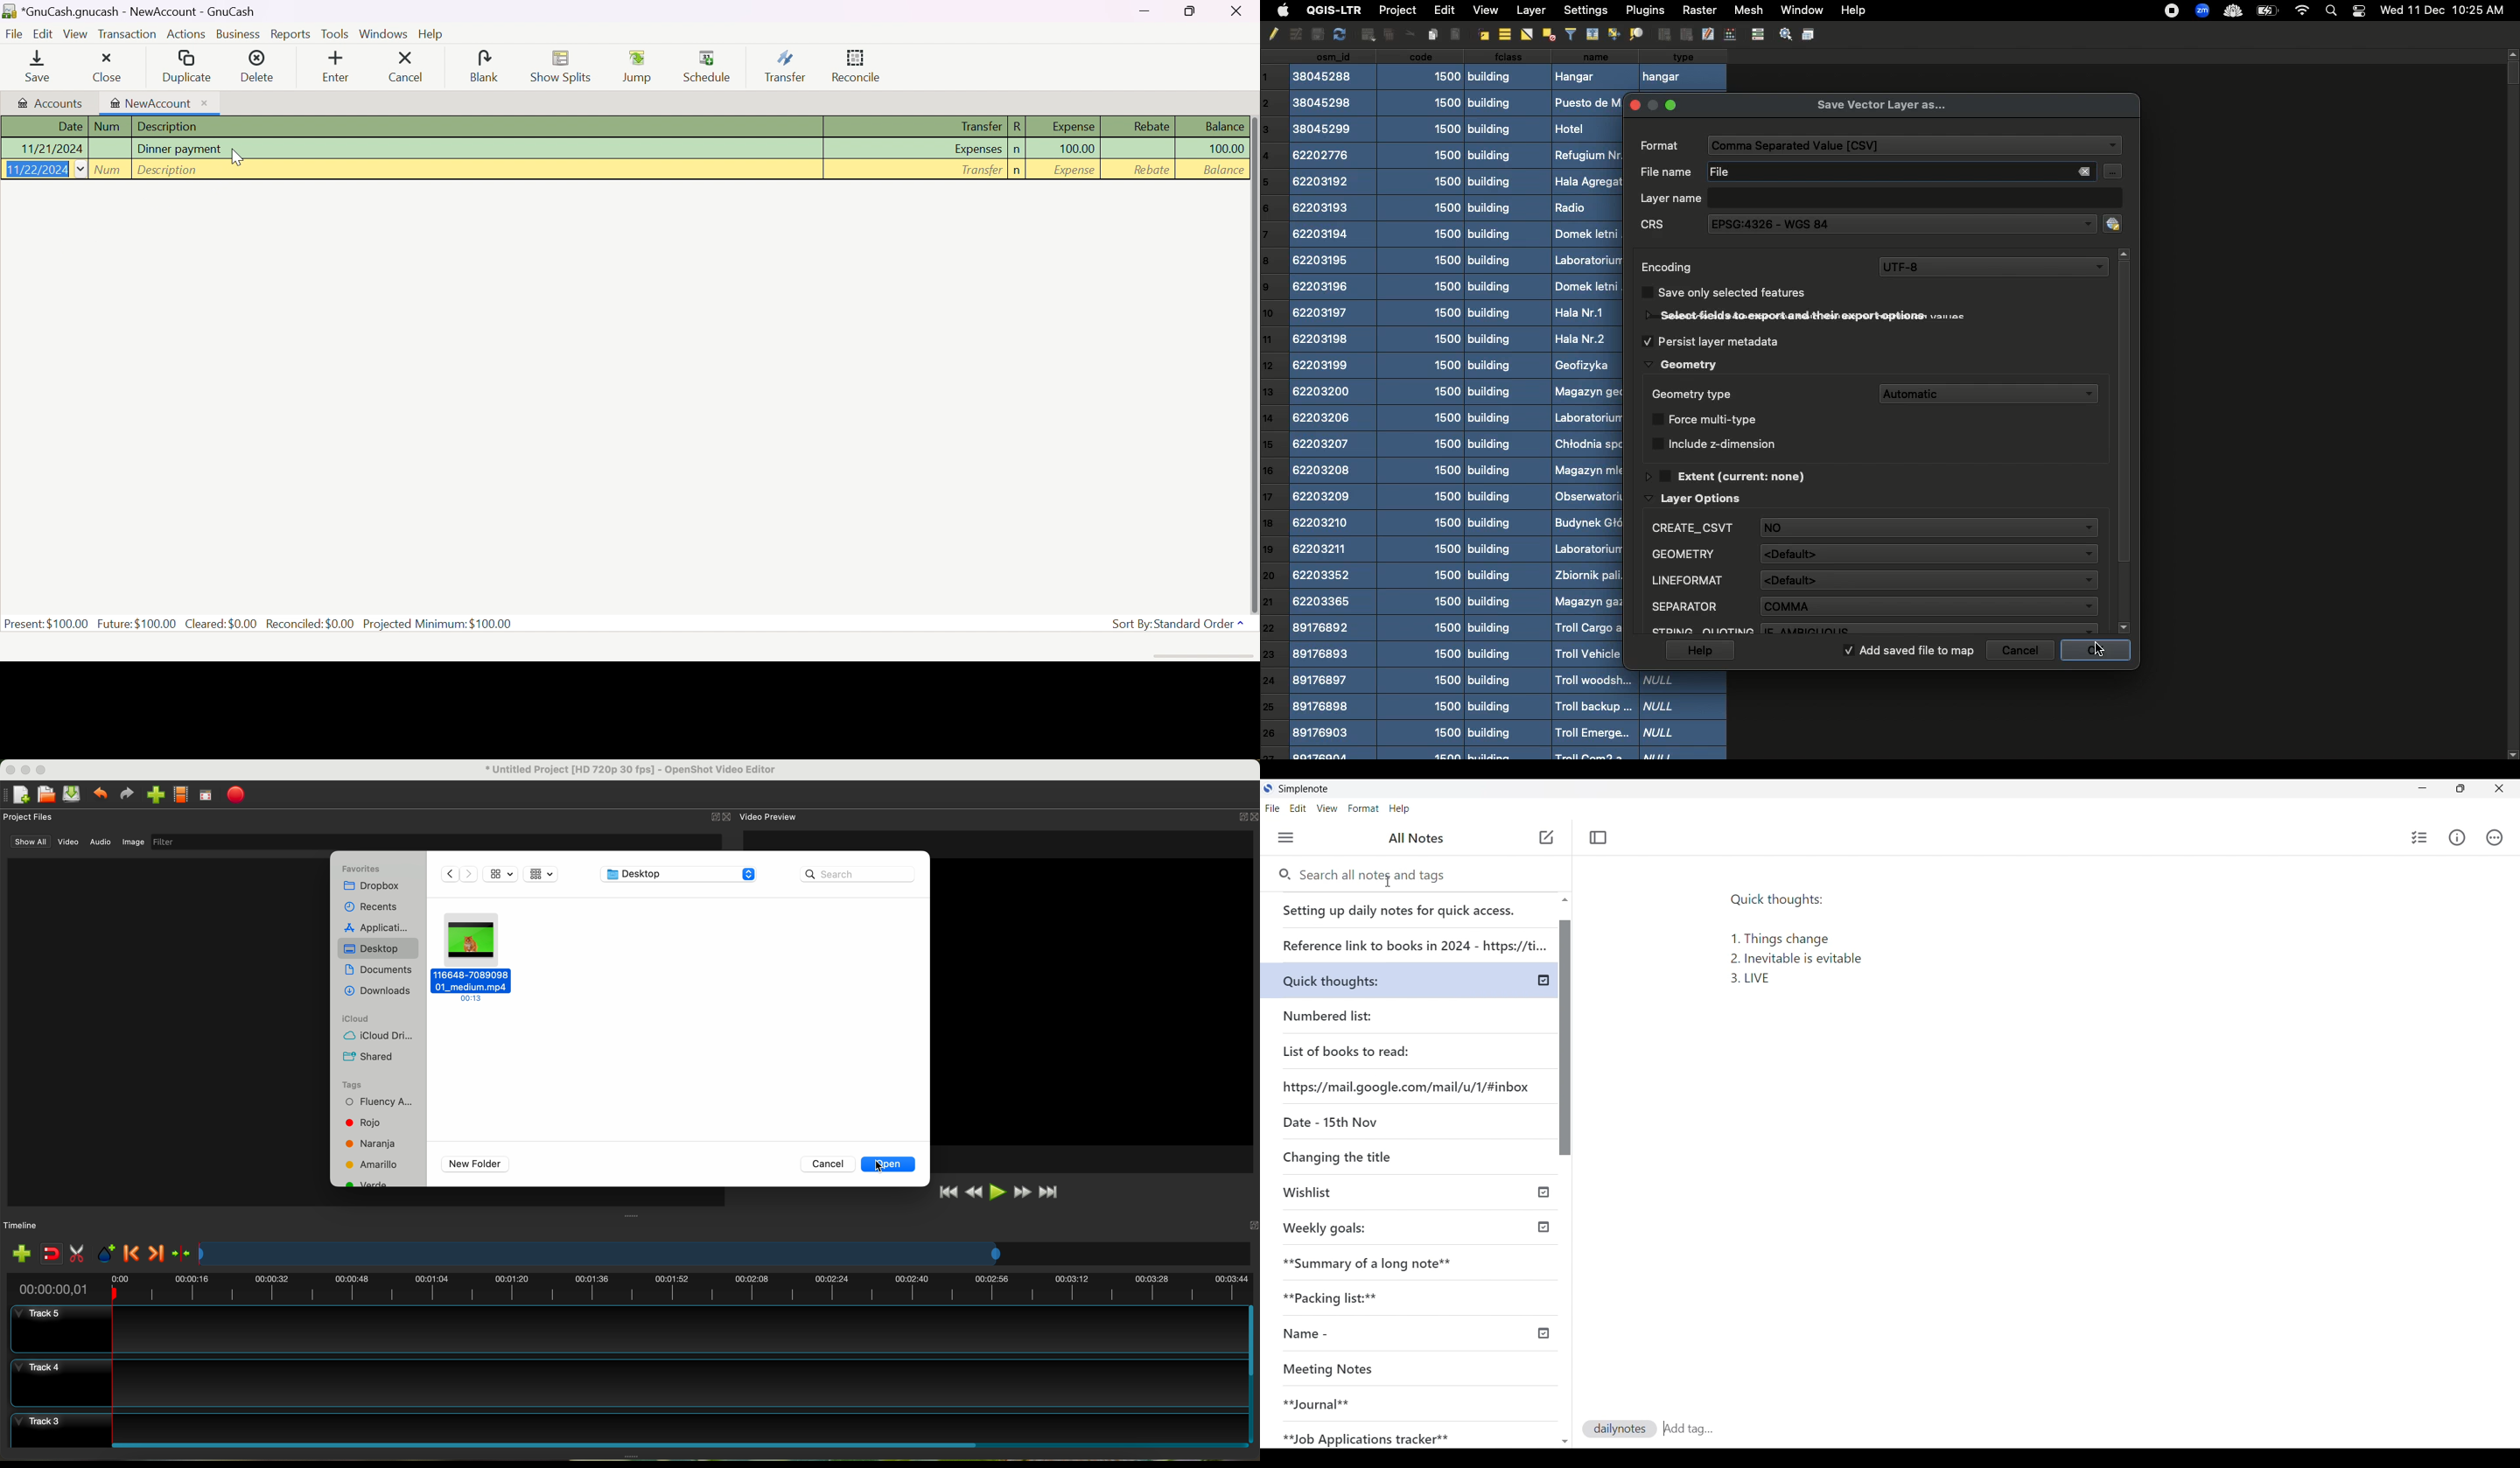  I want to click on Software logo, so click(1269, 788).